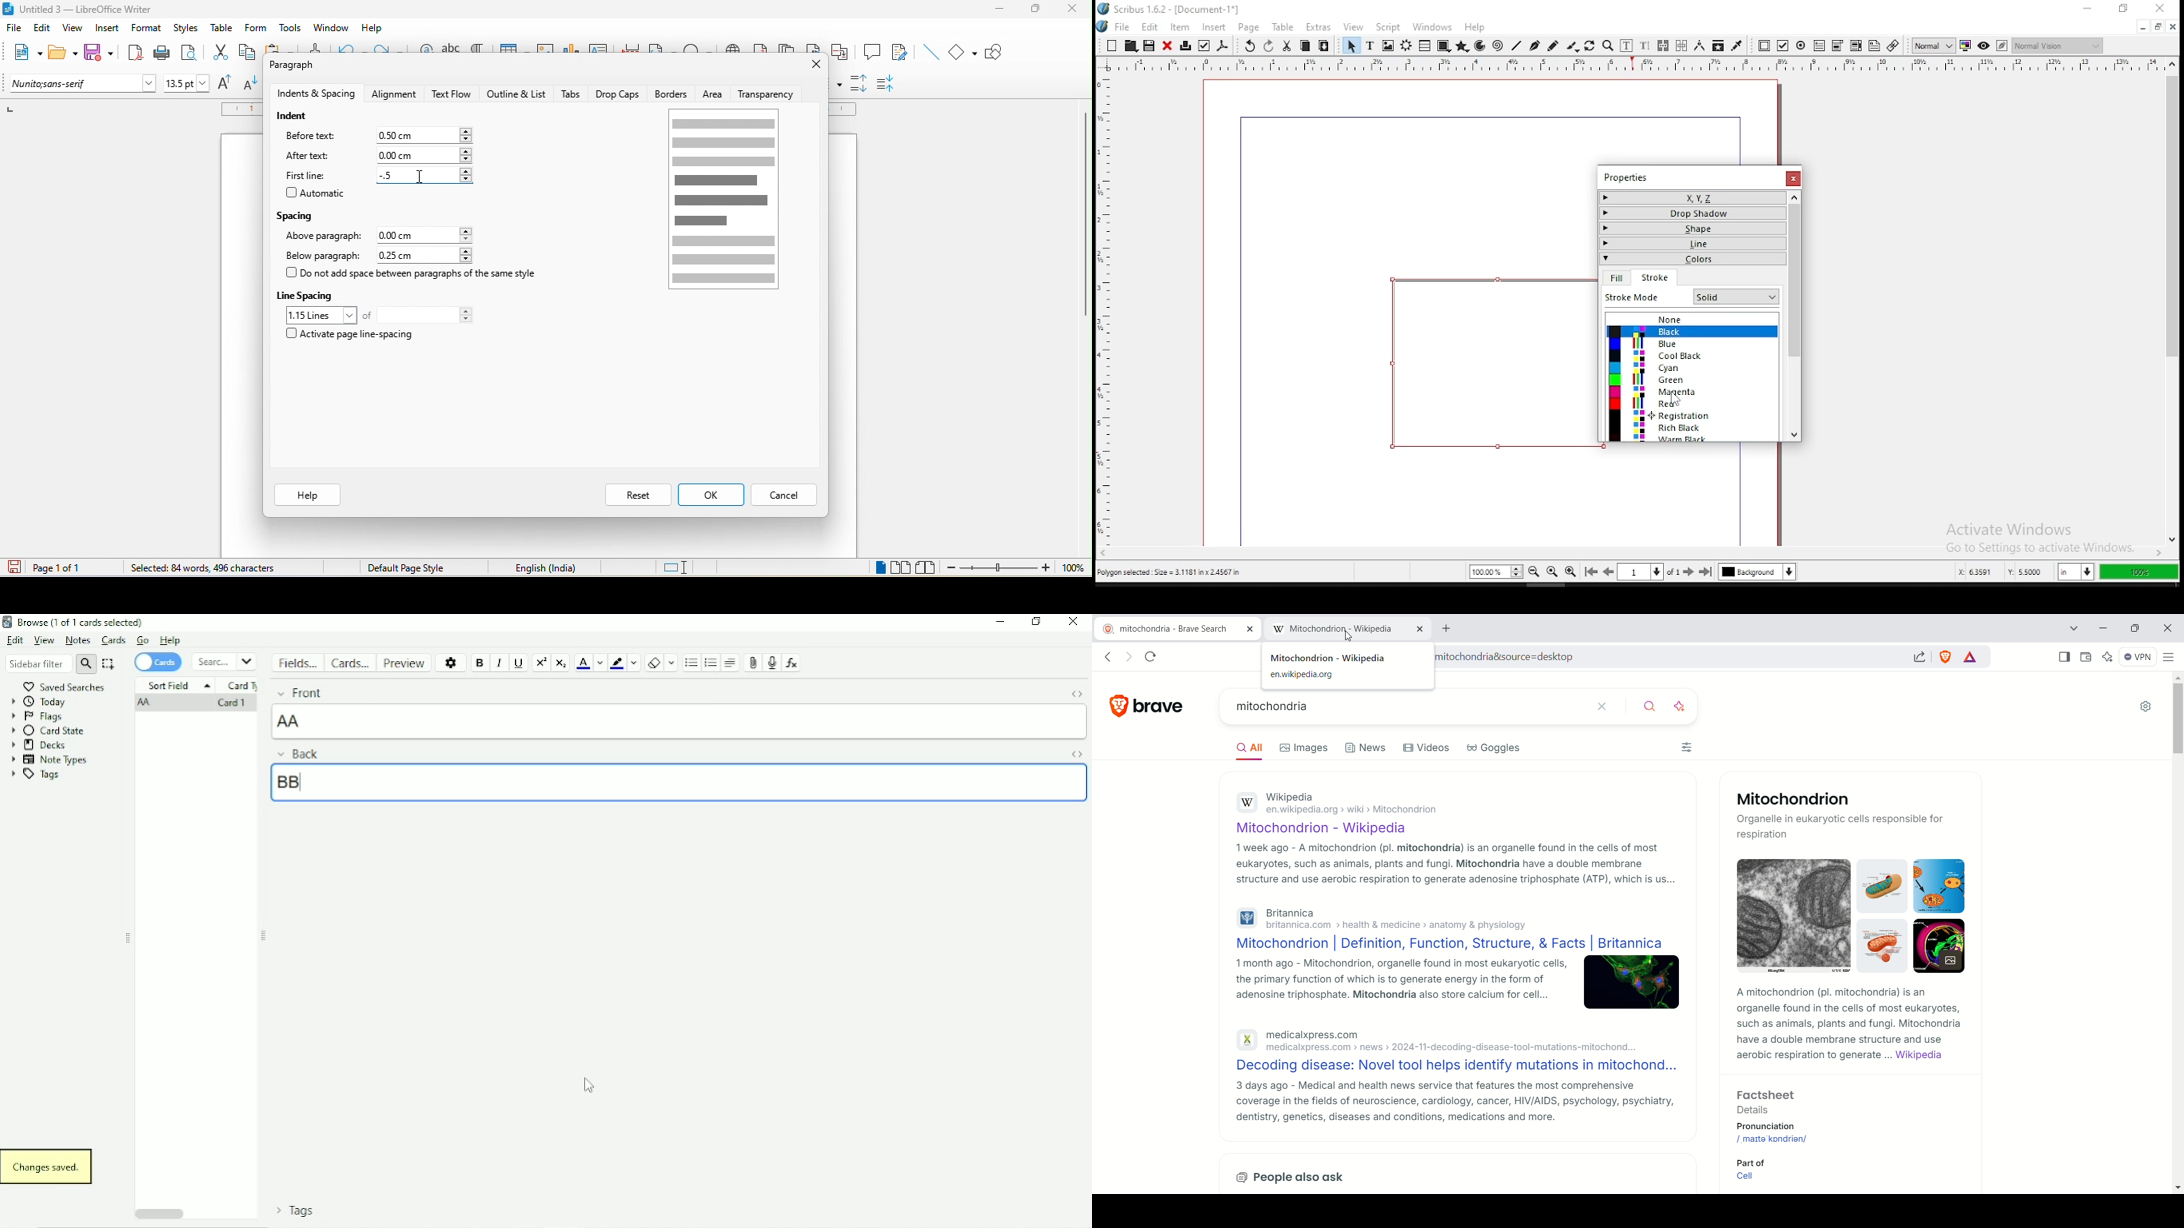  What do you see at coordinates (1982, 45) in the screenshot?
I see `preview mode` at bounding box center [1982, 45].